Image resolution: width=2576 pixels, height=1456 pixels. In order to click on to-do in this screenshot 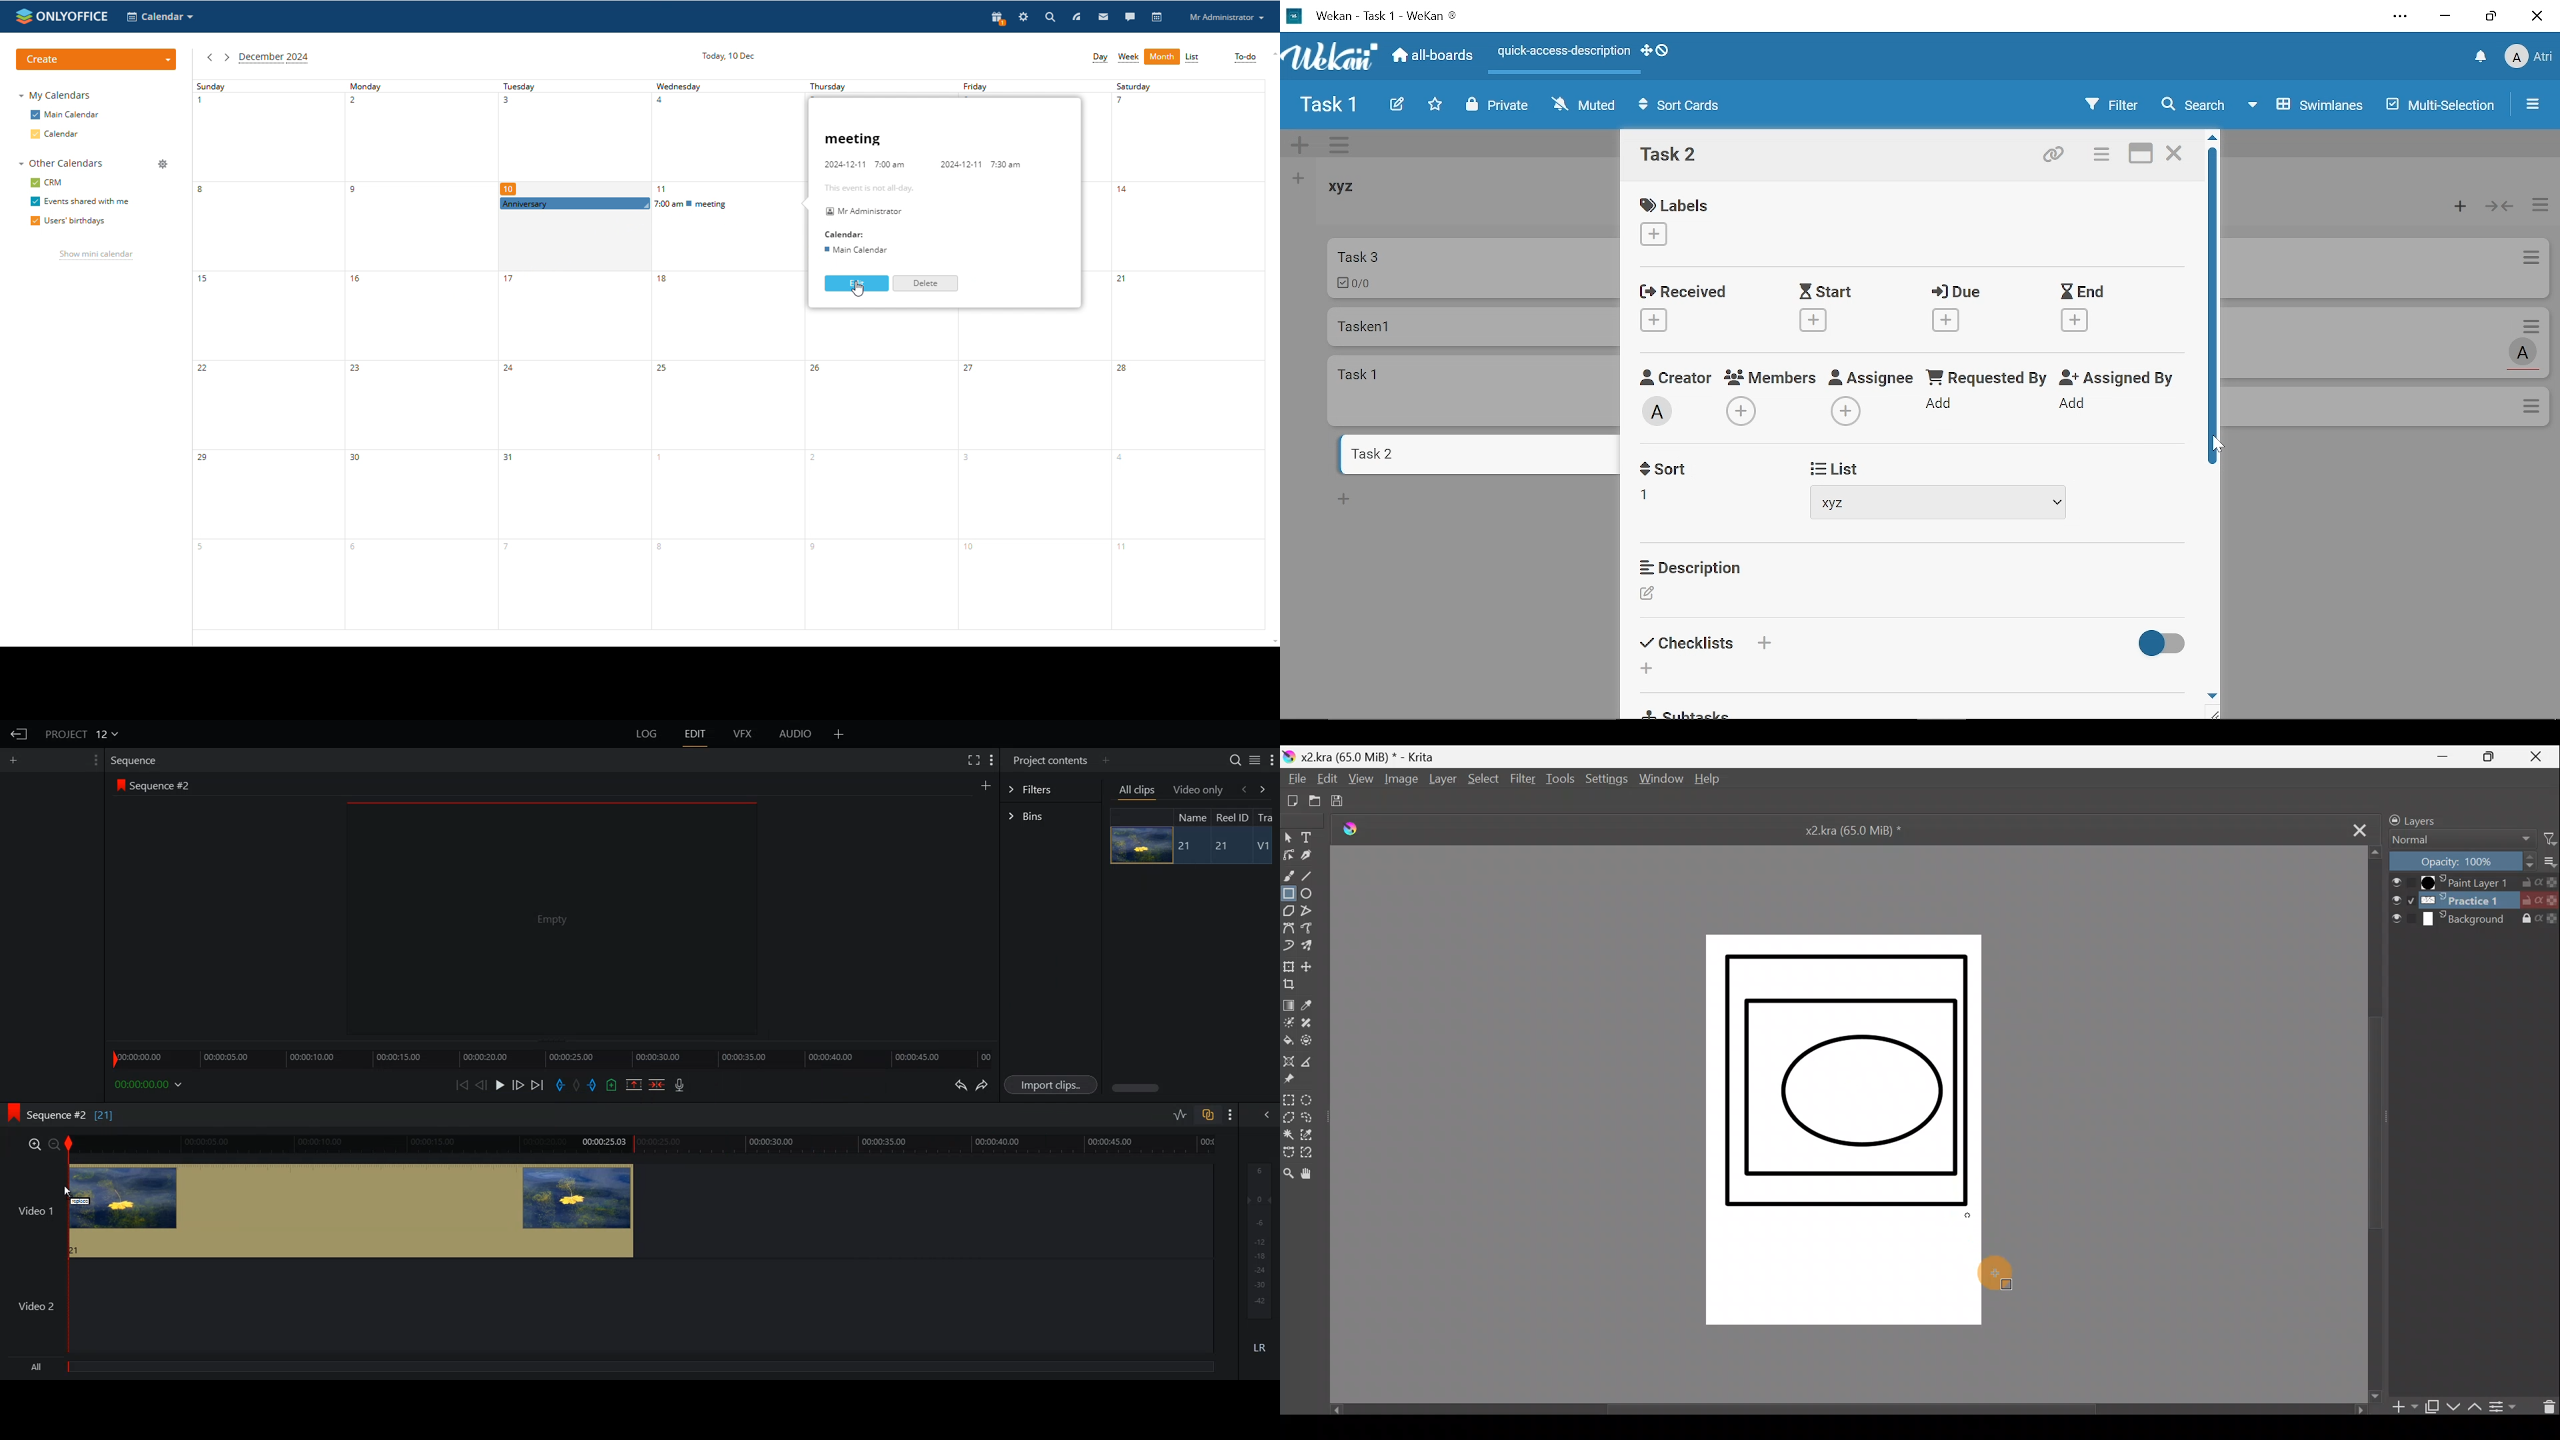, I will do `click(1245, 57)`.